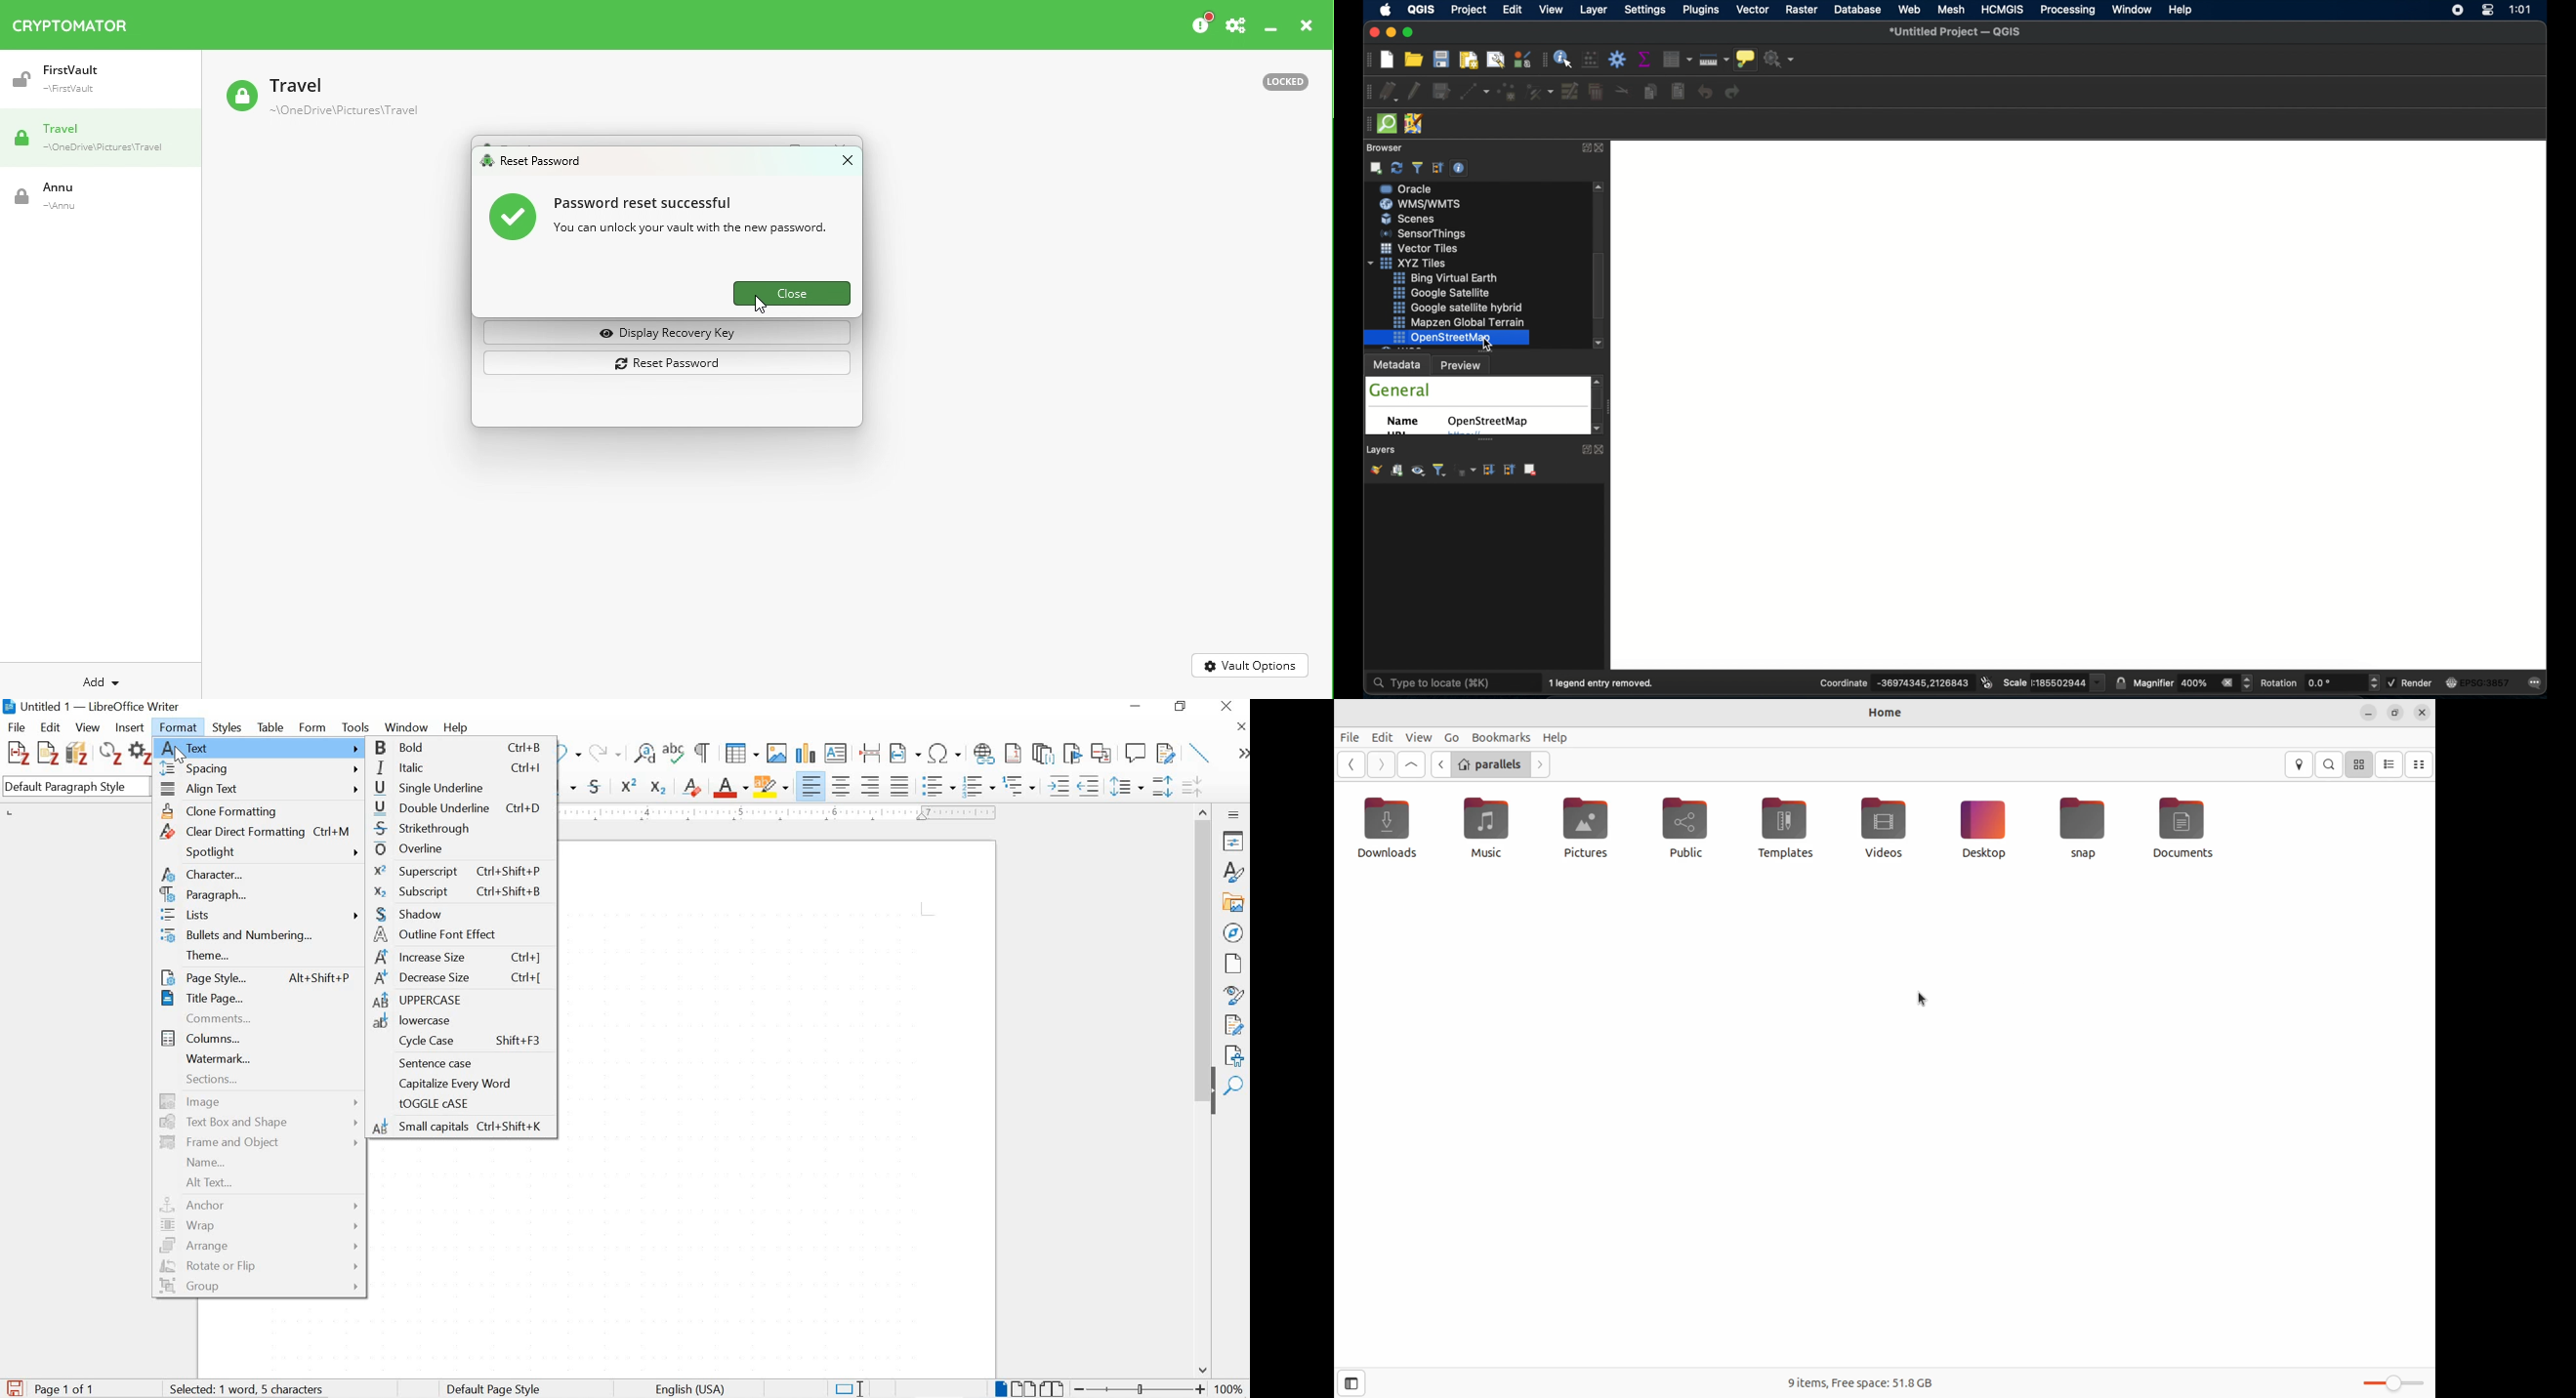  Describe the element at coordinates (259, 1288) in the screenshot. I see `group` at that location.